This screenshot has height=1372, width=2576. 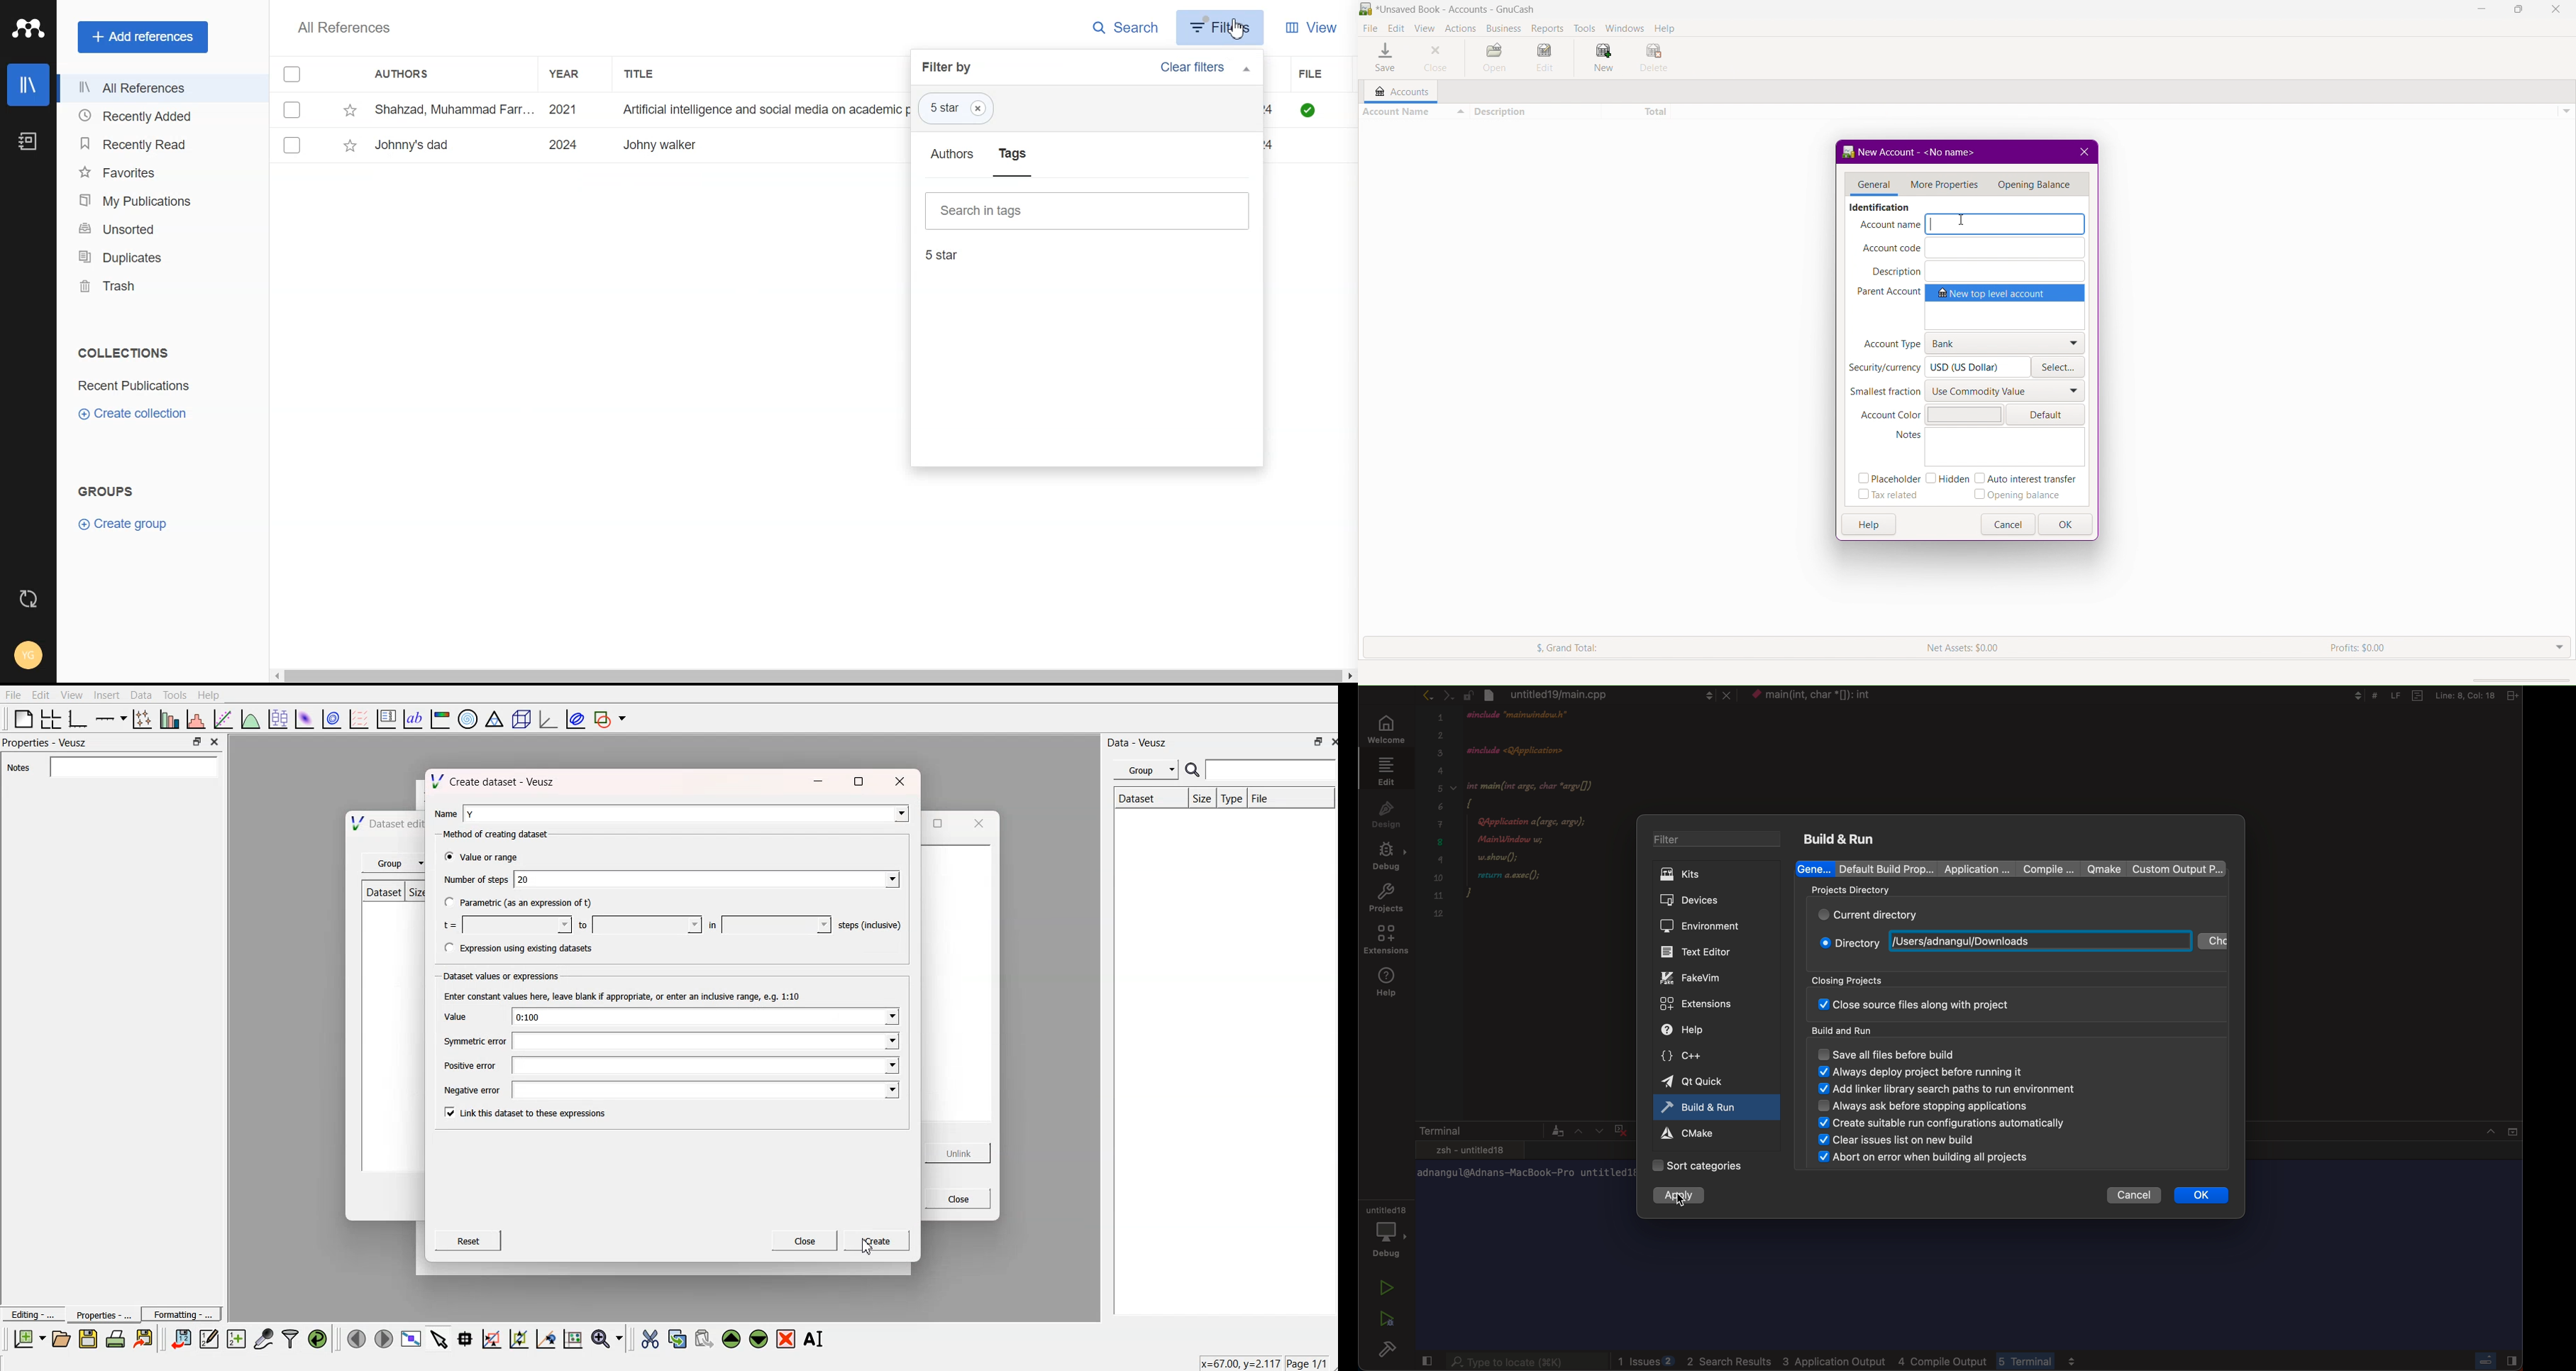 What do you see at coordinates (1583, 26) in the screenshot?
I see `Tools` at bounding box center [1583, 26].